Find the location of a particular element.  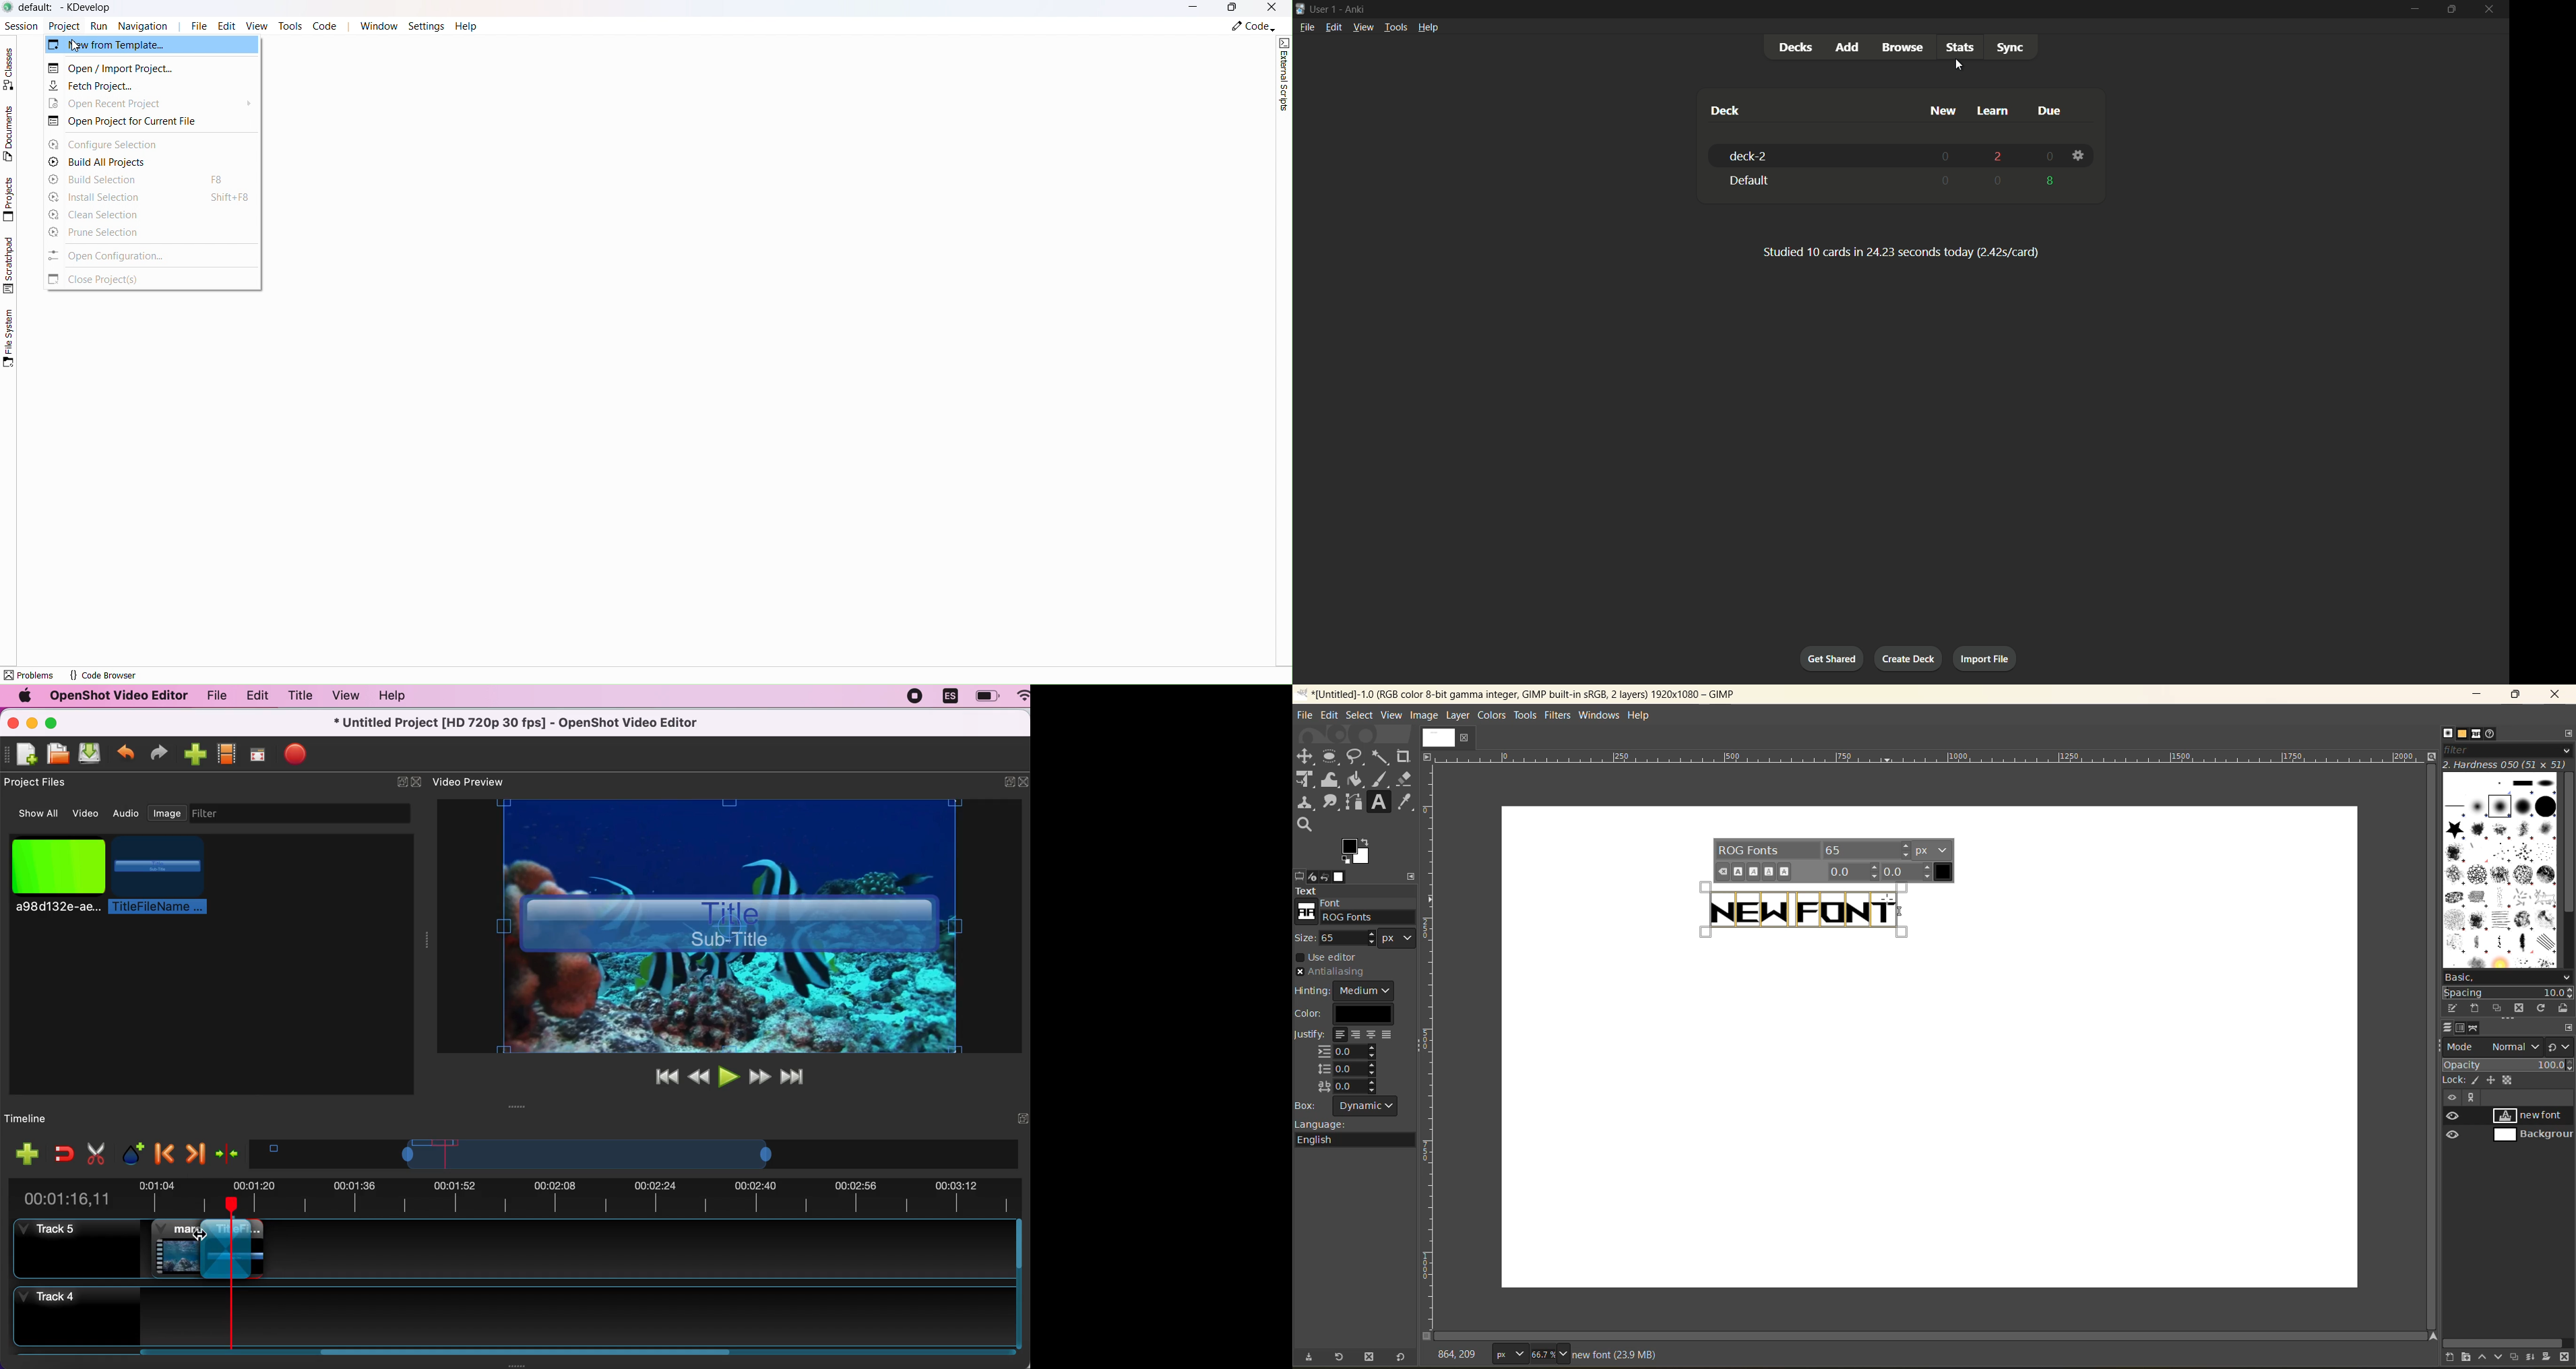

switch to another group of modes is located at coordinates (2561, 1047).